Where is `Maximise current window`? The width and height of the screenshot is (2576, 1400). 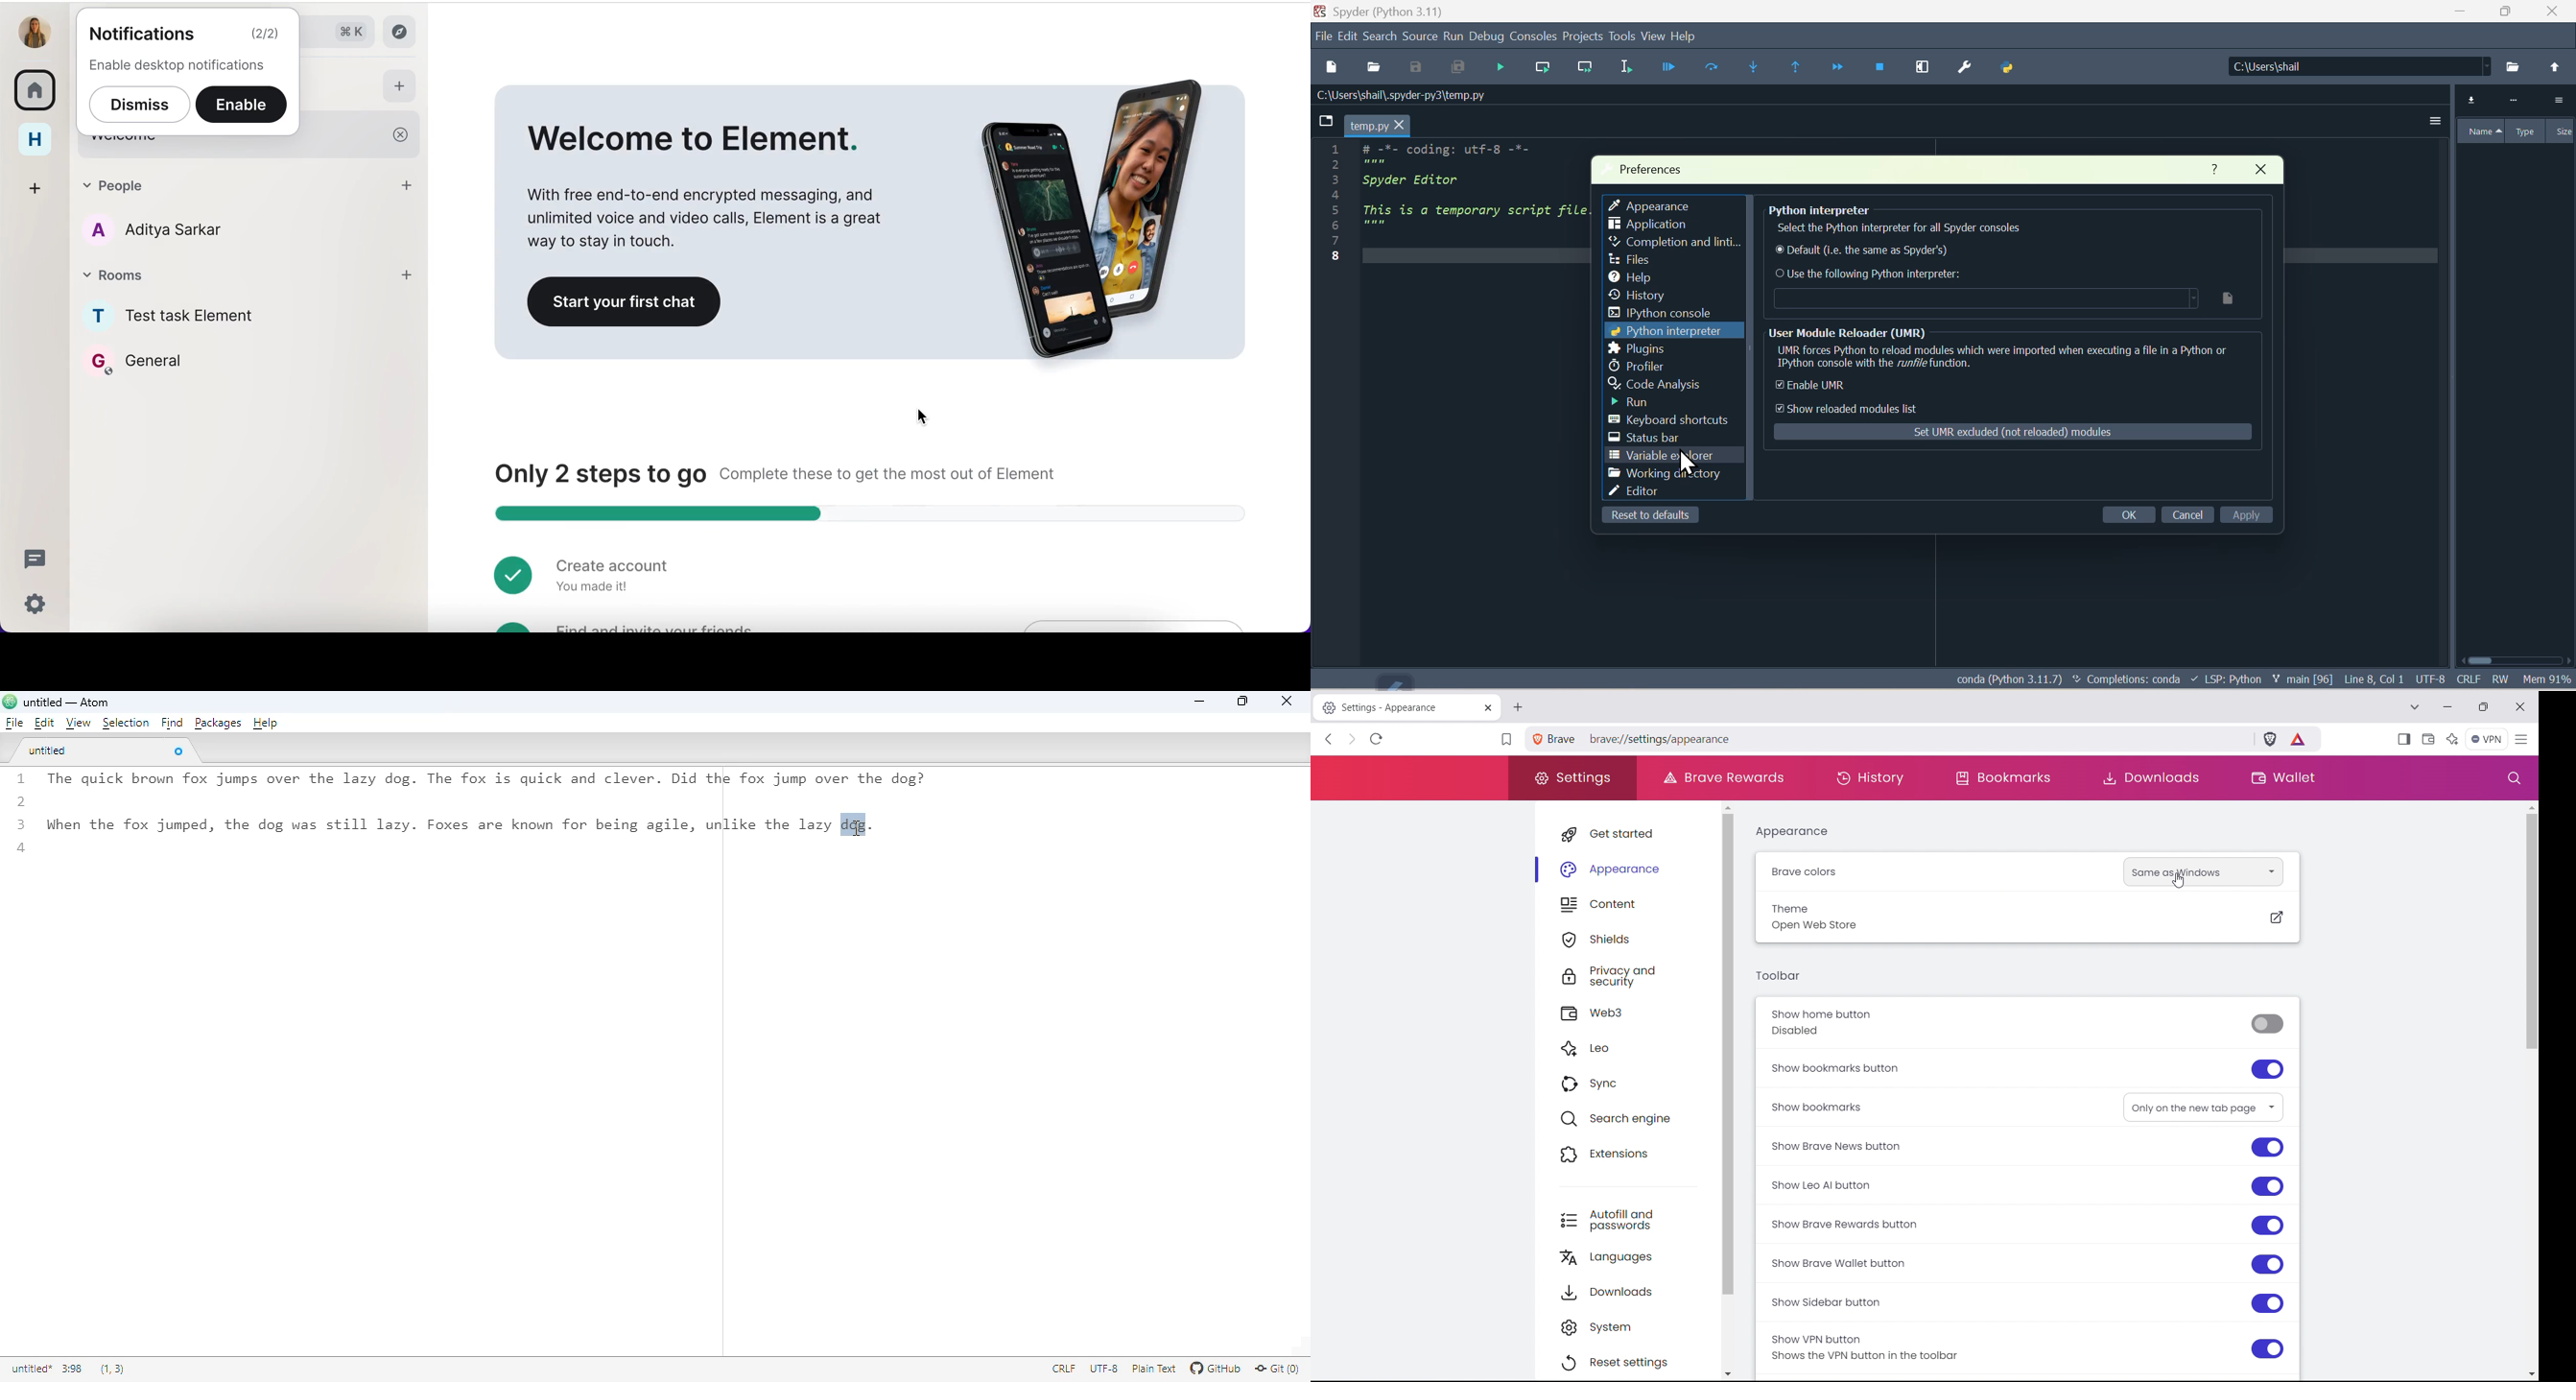
Maximise current window is located at coordinates (1924, 67).